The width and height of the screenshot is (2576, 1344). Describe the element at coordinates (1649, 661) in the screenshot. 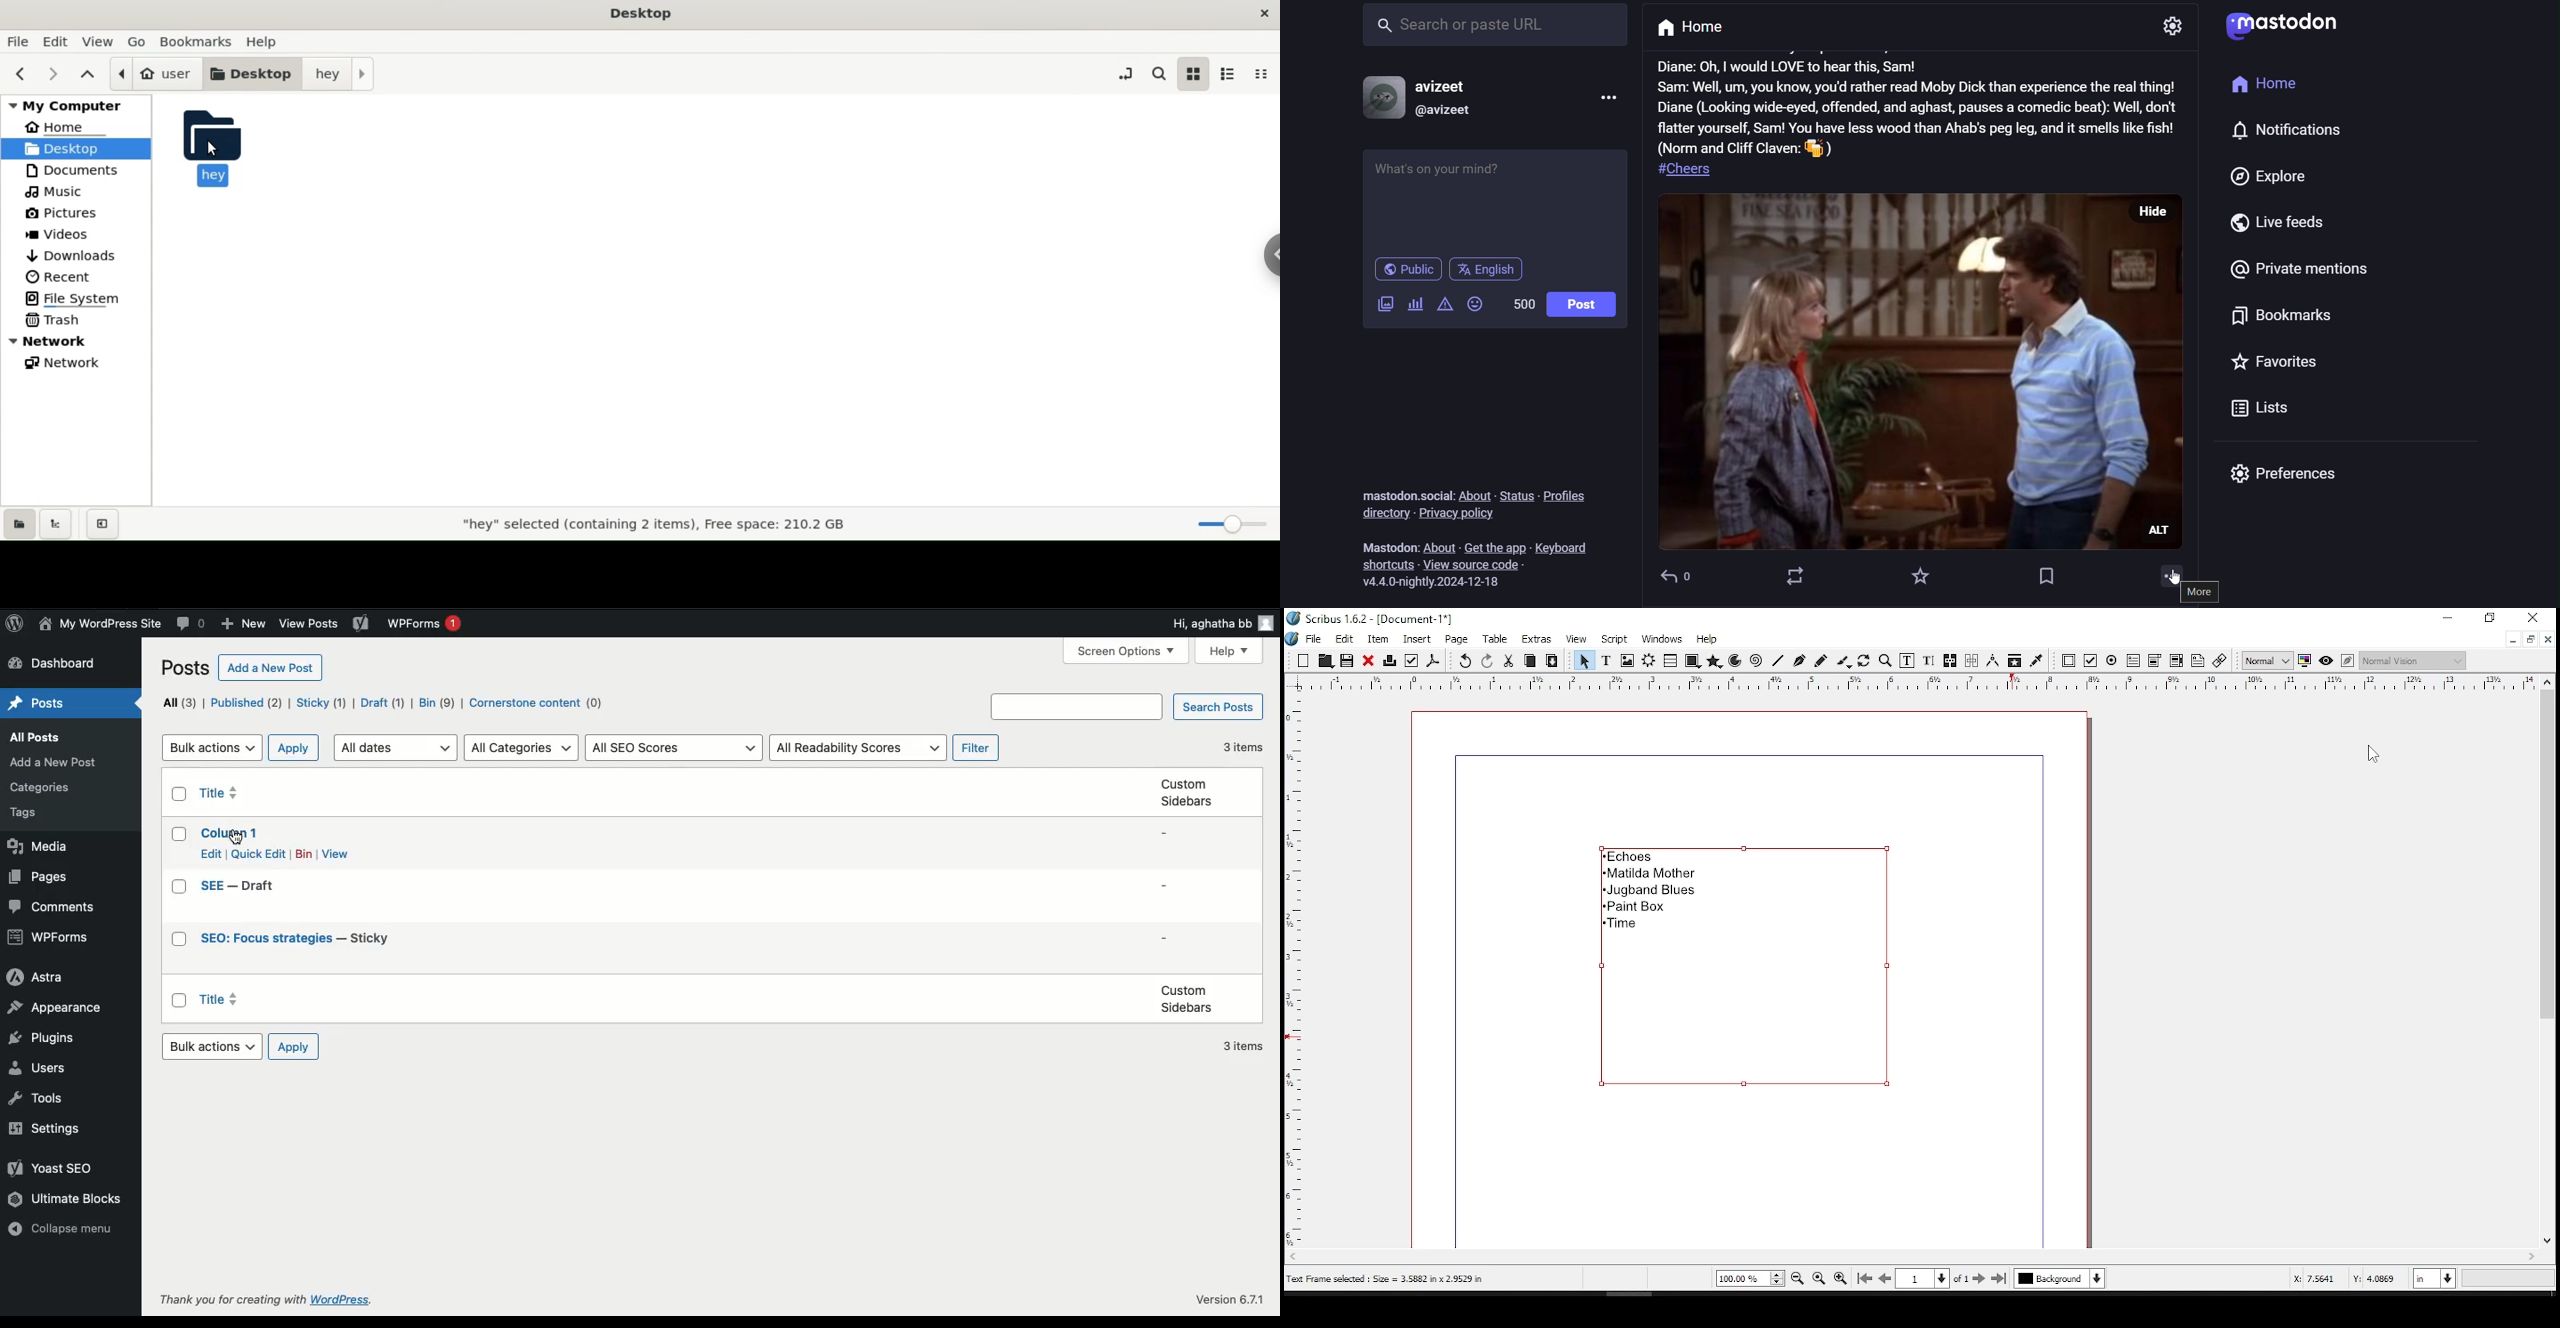

I see `render frame` at that location.